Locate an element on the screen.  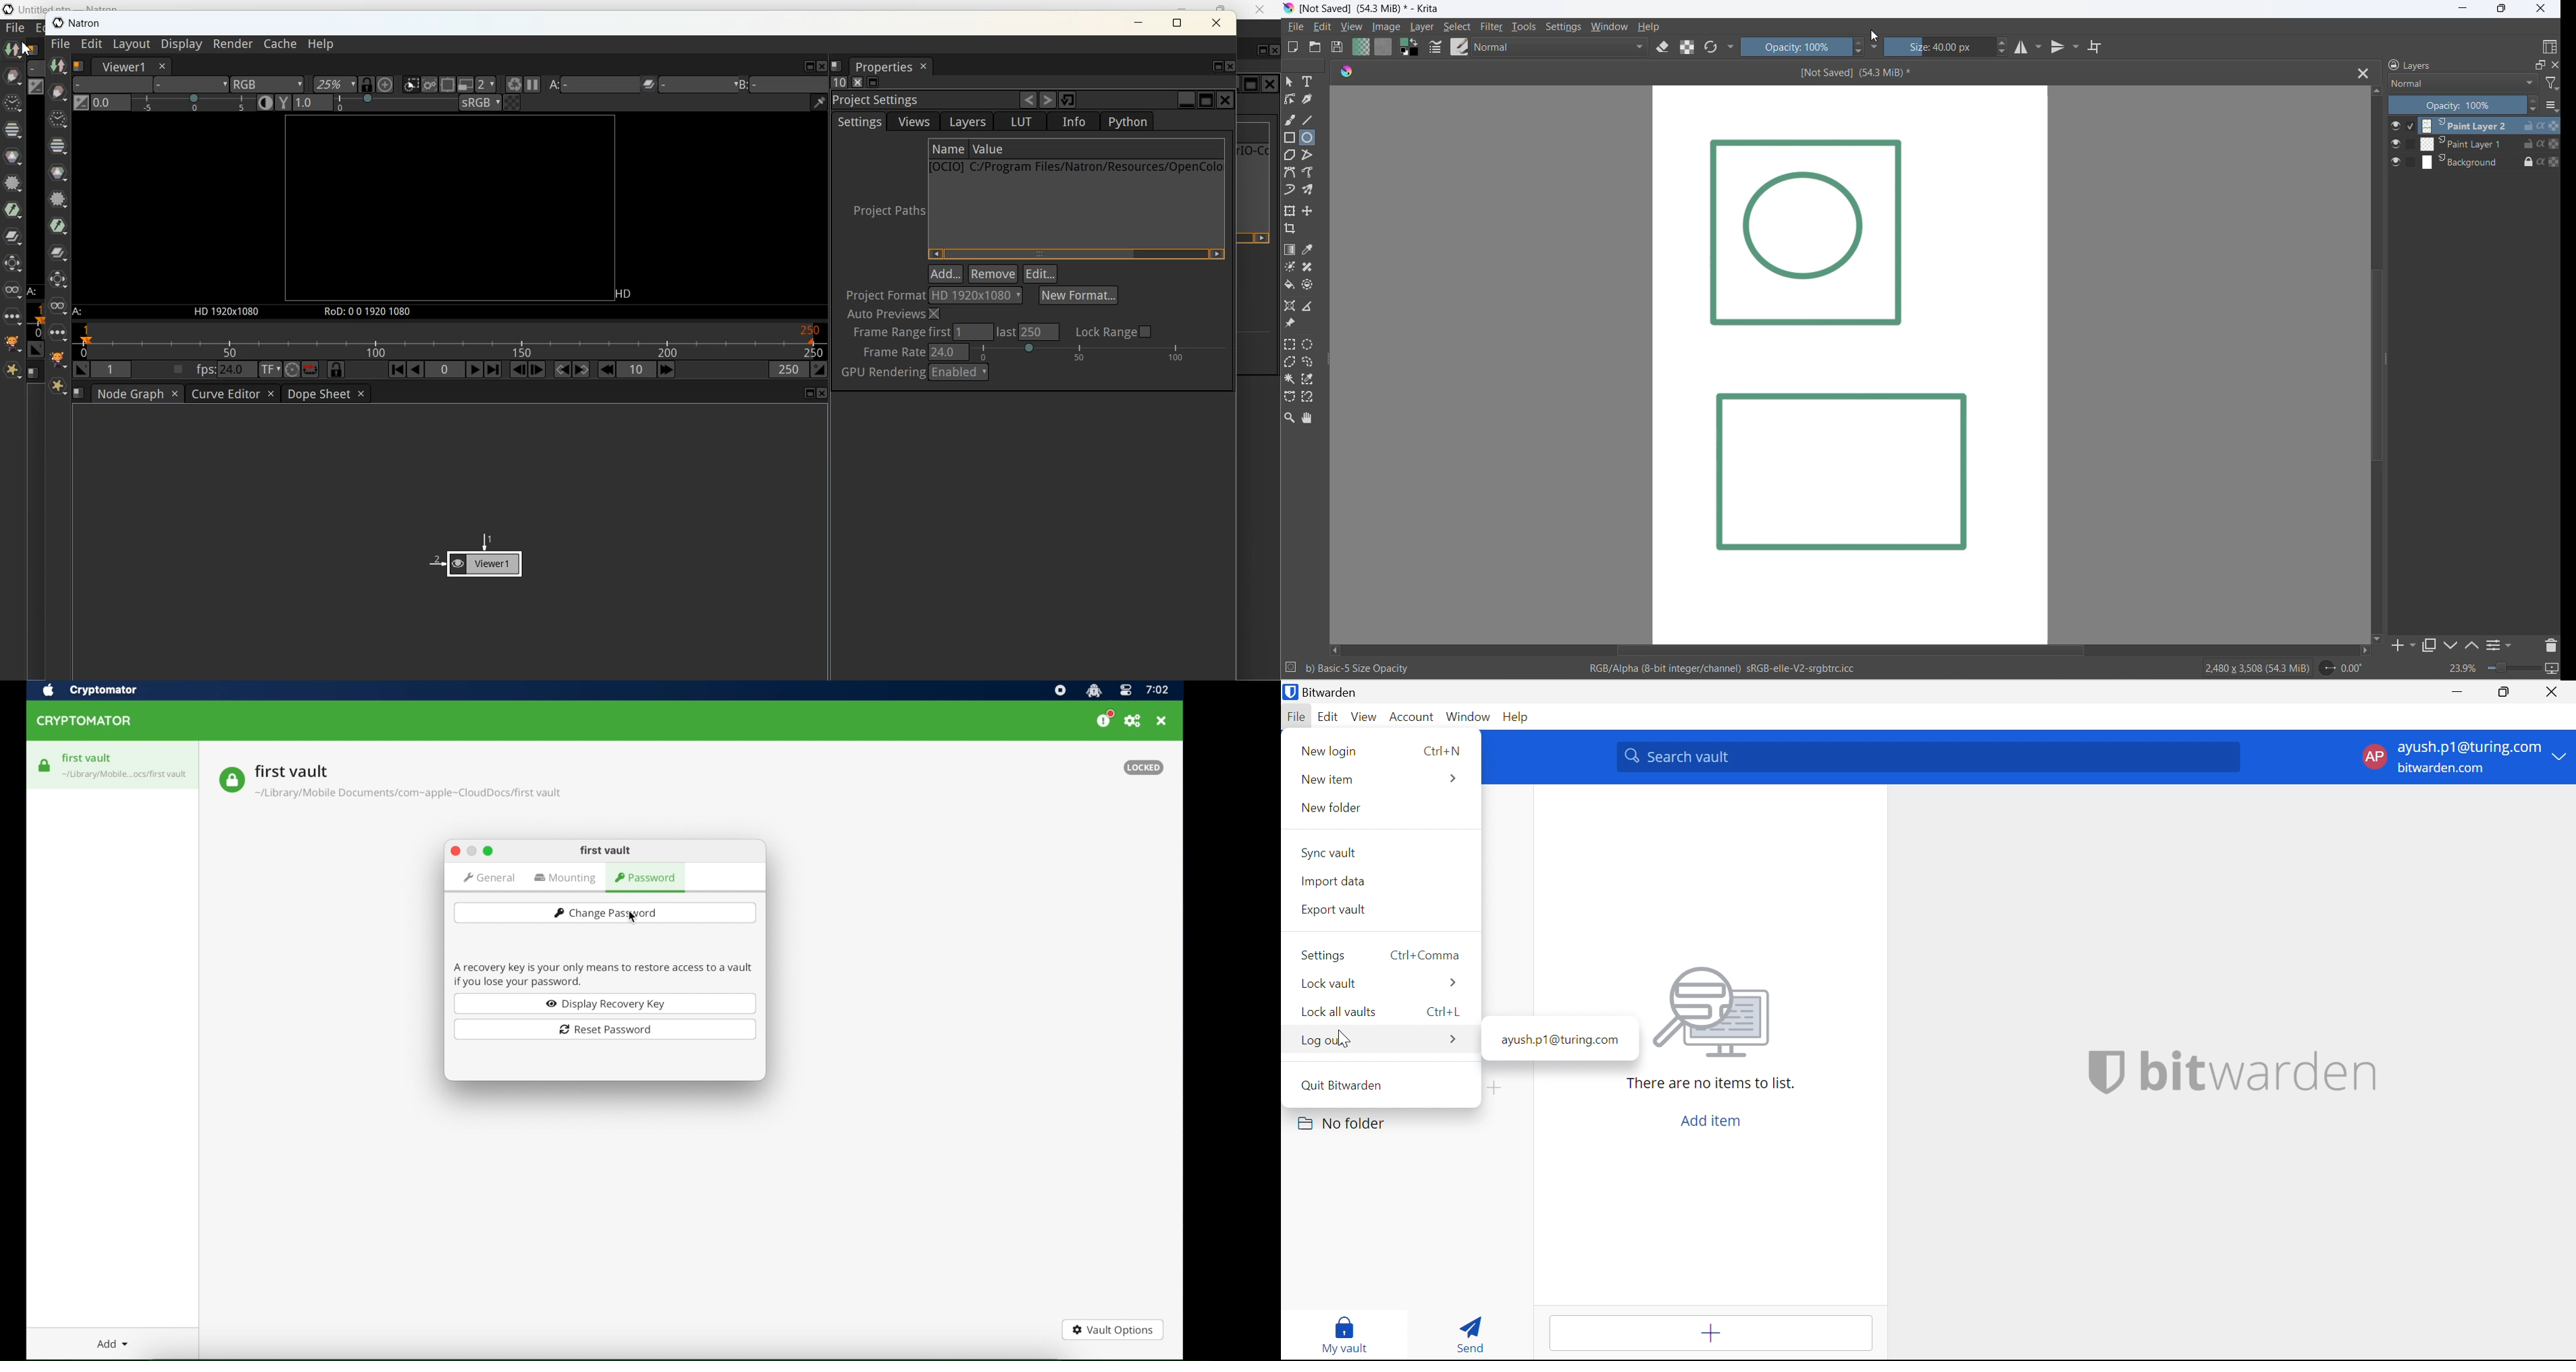
swap foreground and background colors is located at coordinates (1410, 47).